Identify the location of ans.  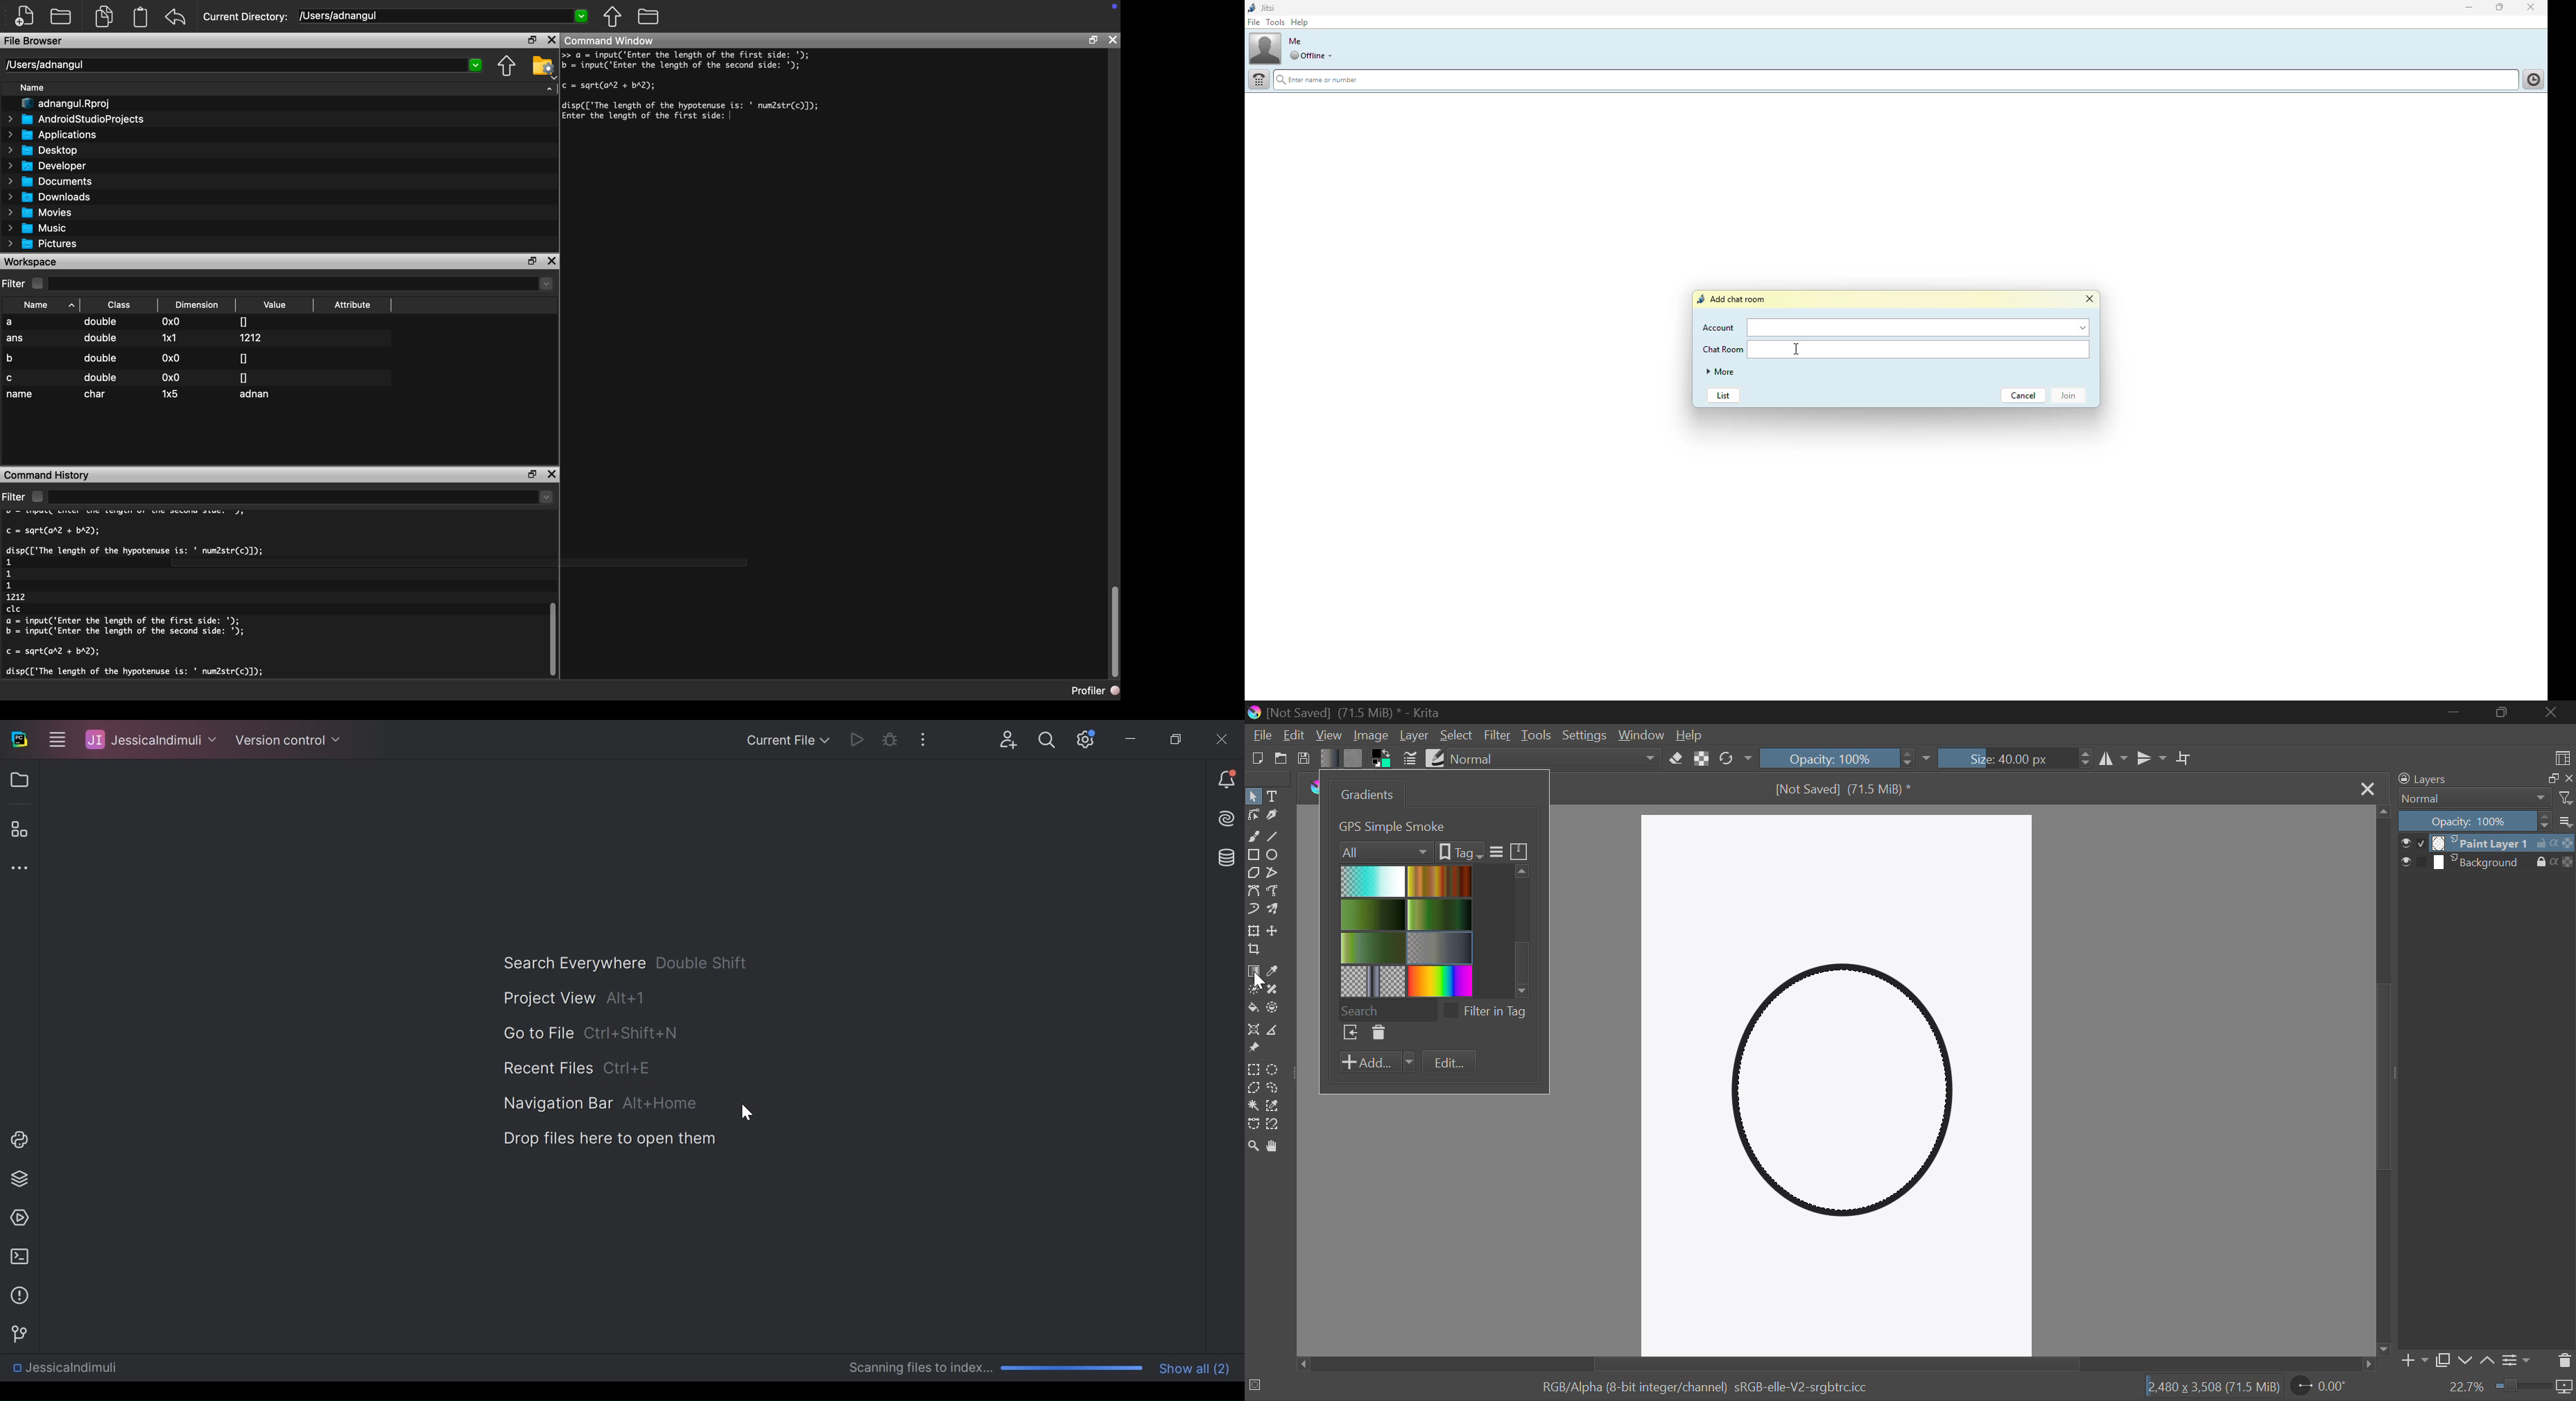
(16, 339).